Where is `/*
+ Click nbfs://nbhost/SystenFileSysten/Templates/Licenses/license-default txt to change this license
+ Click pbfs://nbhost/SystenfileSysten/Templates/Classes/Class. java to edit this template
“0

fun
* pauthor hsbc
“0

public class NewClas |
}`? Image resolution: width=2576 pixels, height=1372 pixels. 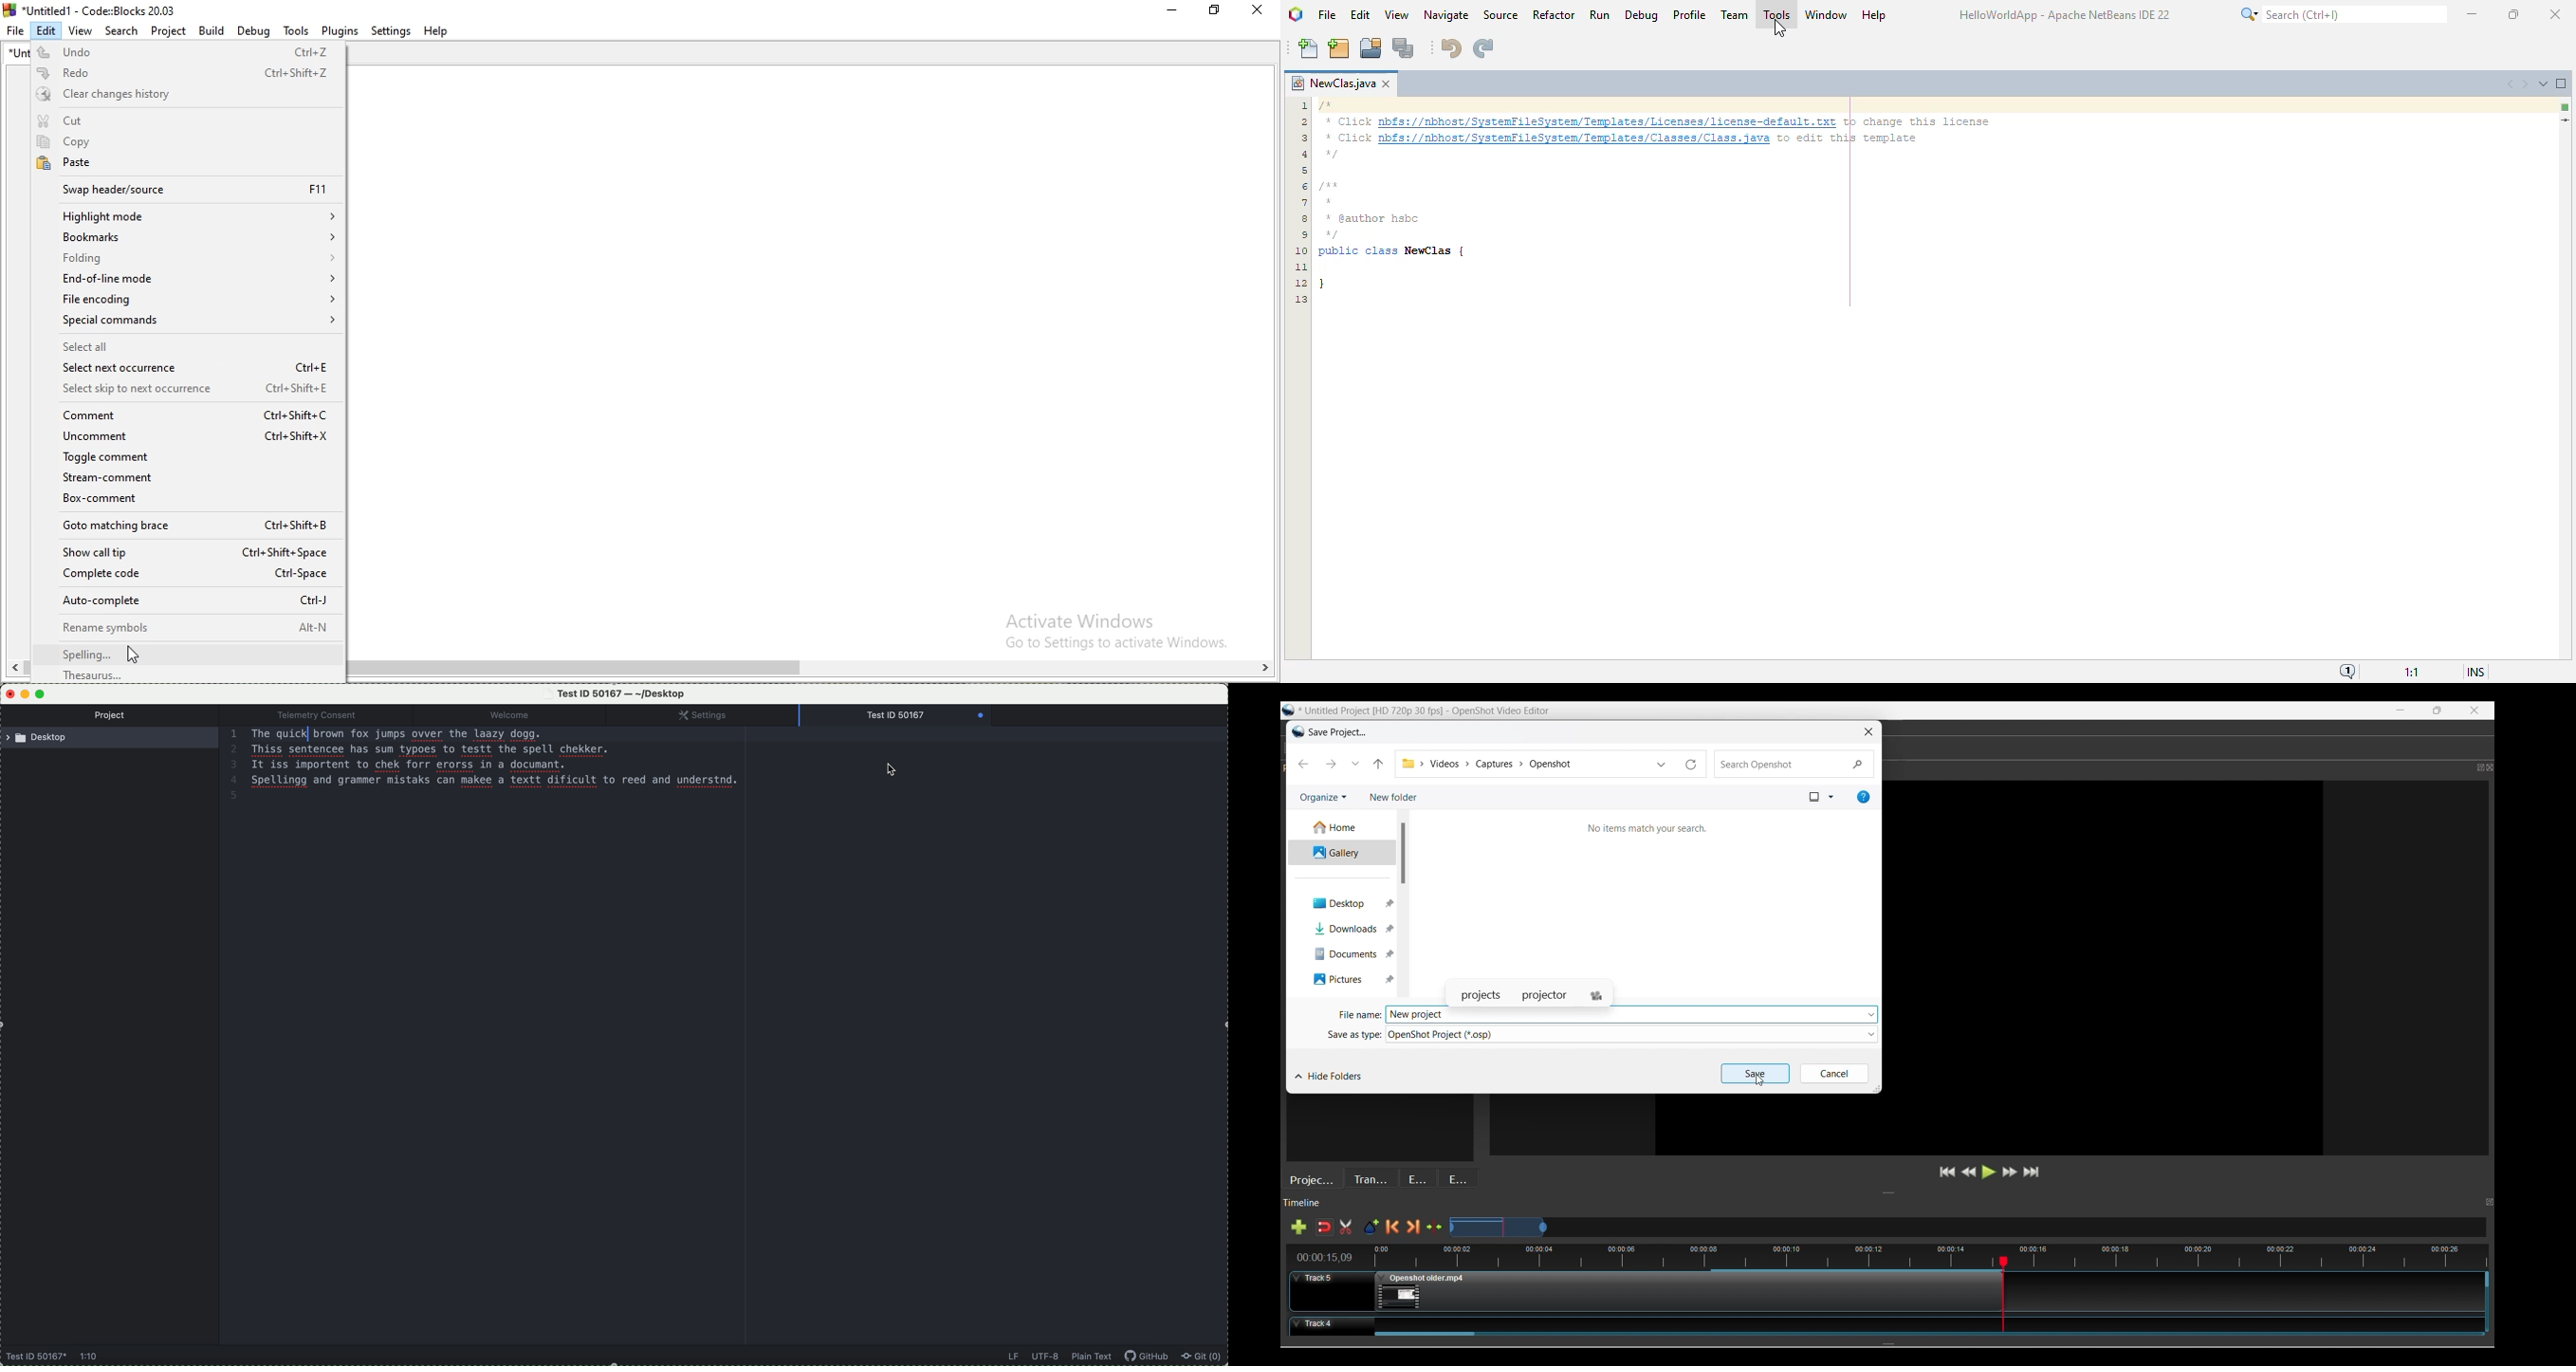
/*
+ Click nbfs://nbhost/SystenFileSysten/Templates/Licenses/license-default txt to change this license
+ Click pbfs://nbhost/SystenfileSysten/Templates/Classes/Class. java to edit this template
“0

fun
* pauthor hsbc
“0

public class NewClas |
} is located at coordinates (1658, 202).